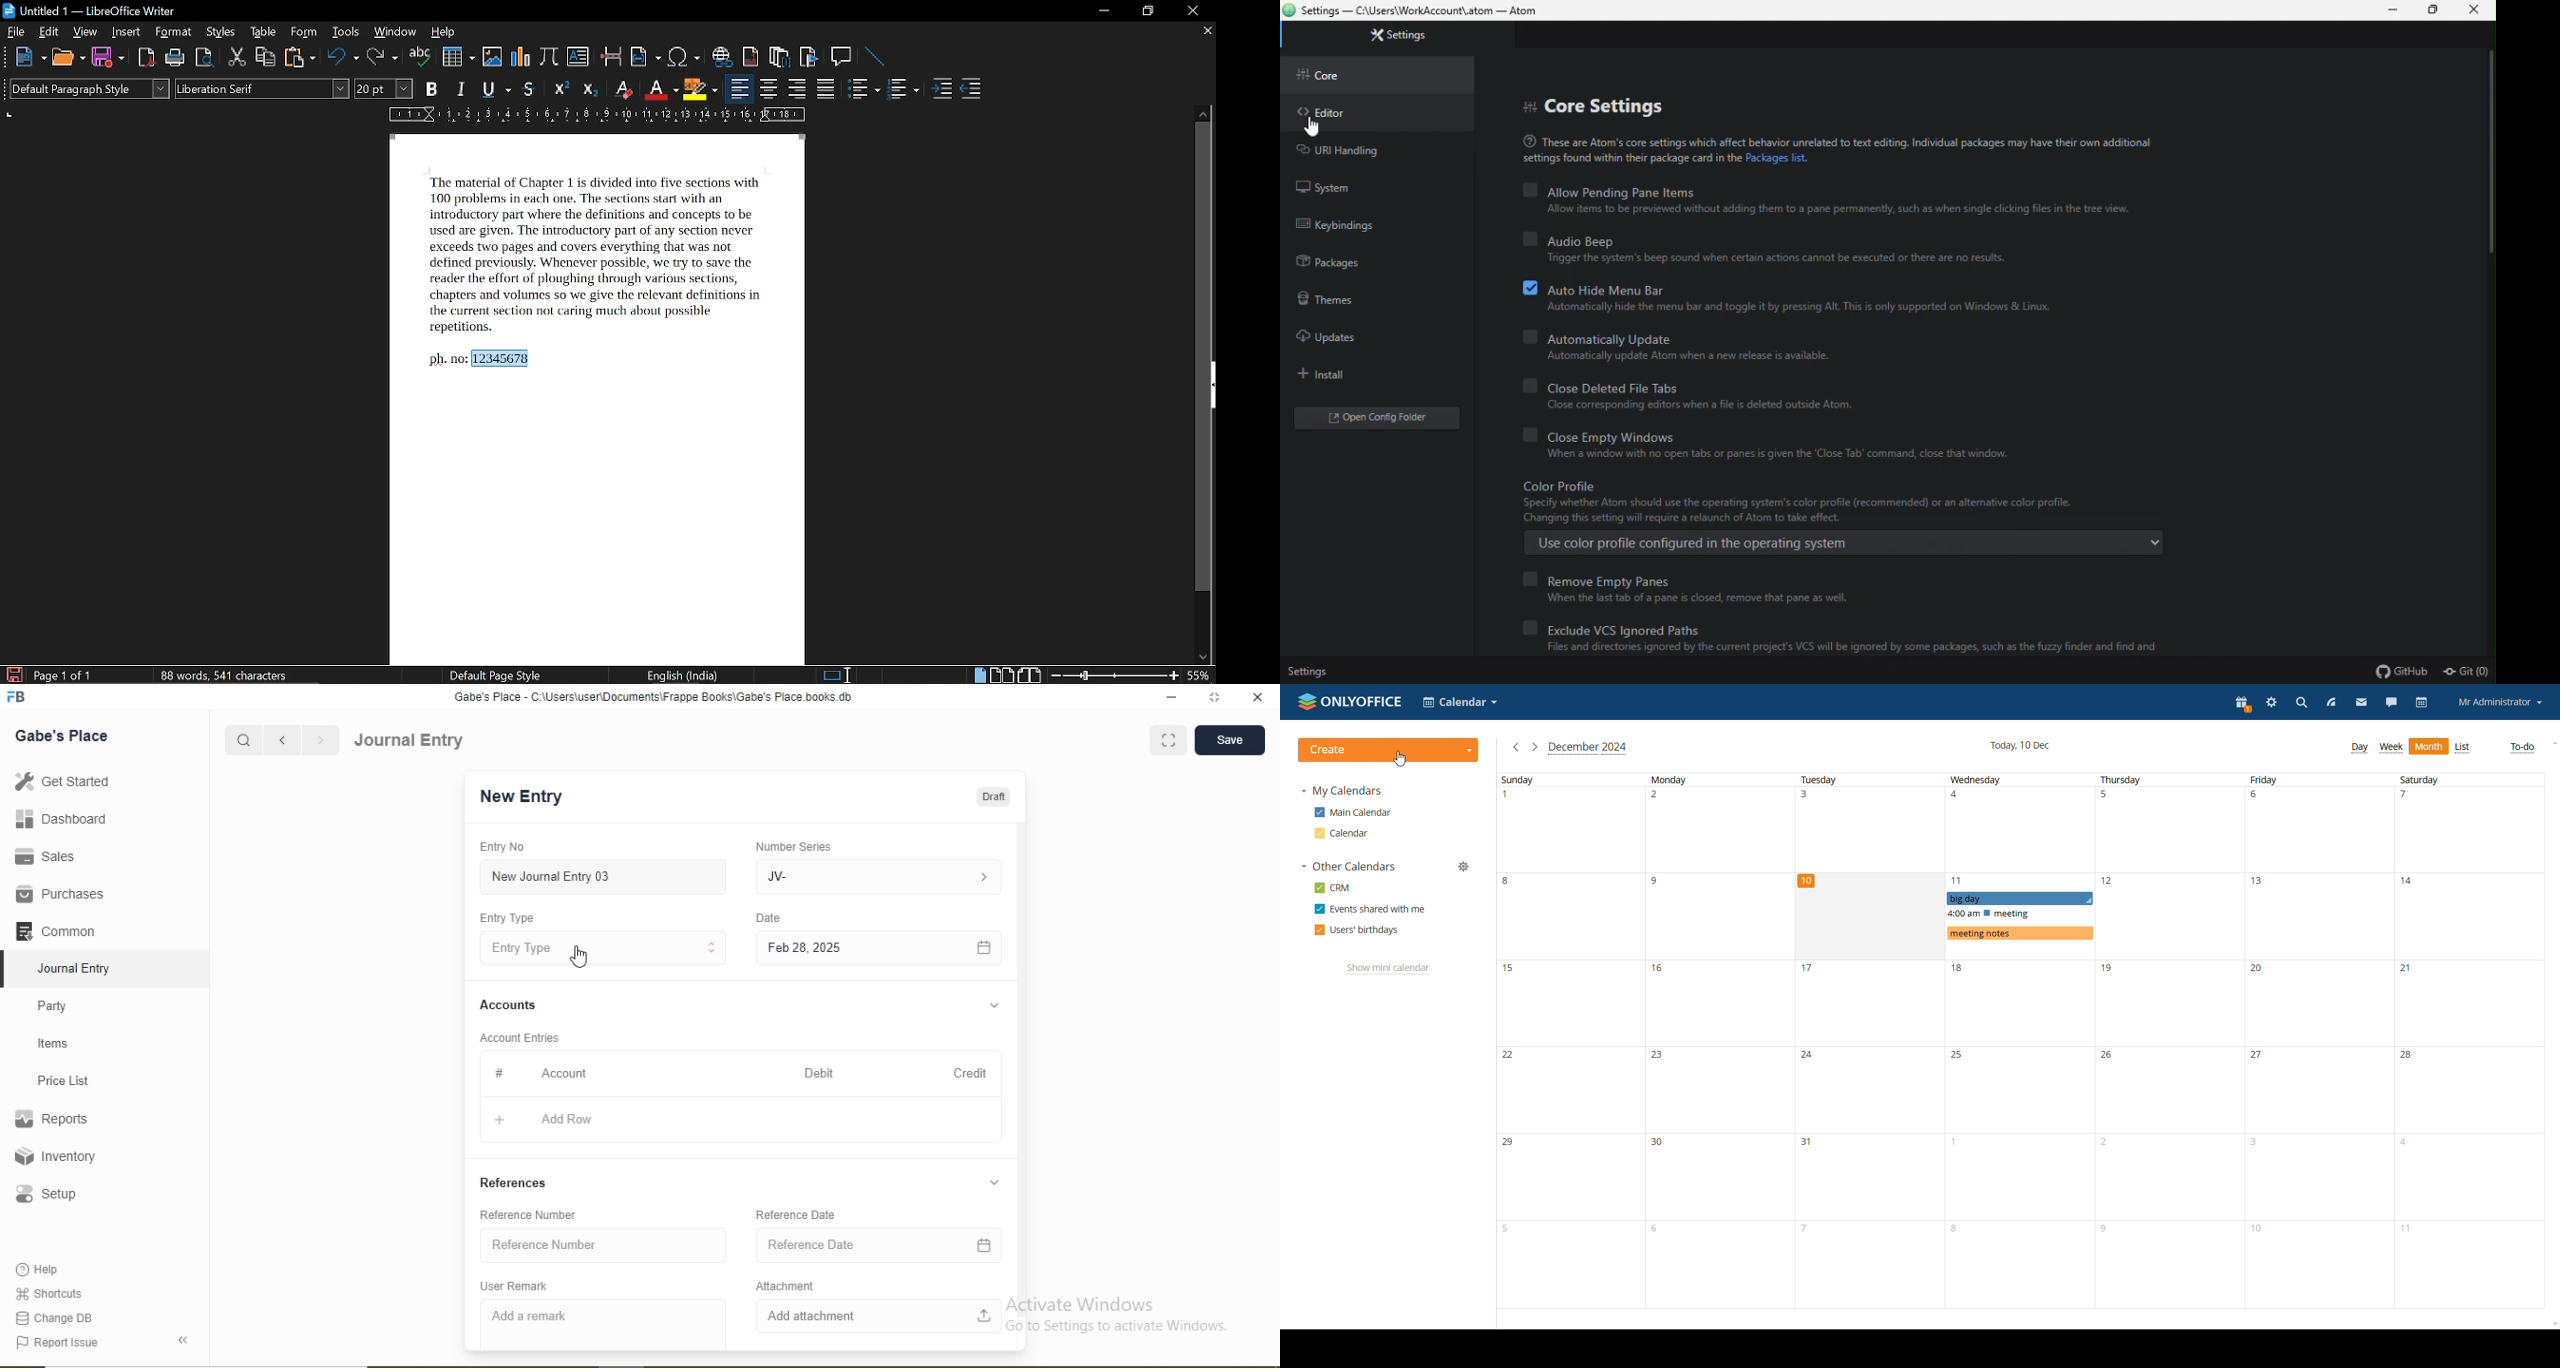 Image resolution: width=2576 pixels, height=1372 pixels. What do you see at coordinates (796, 1215) in the screenshot?
I see `Reference Date` at bounding box center [796, 1215].